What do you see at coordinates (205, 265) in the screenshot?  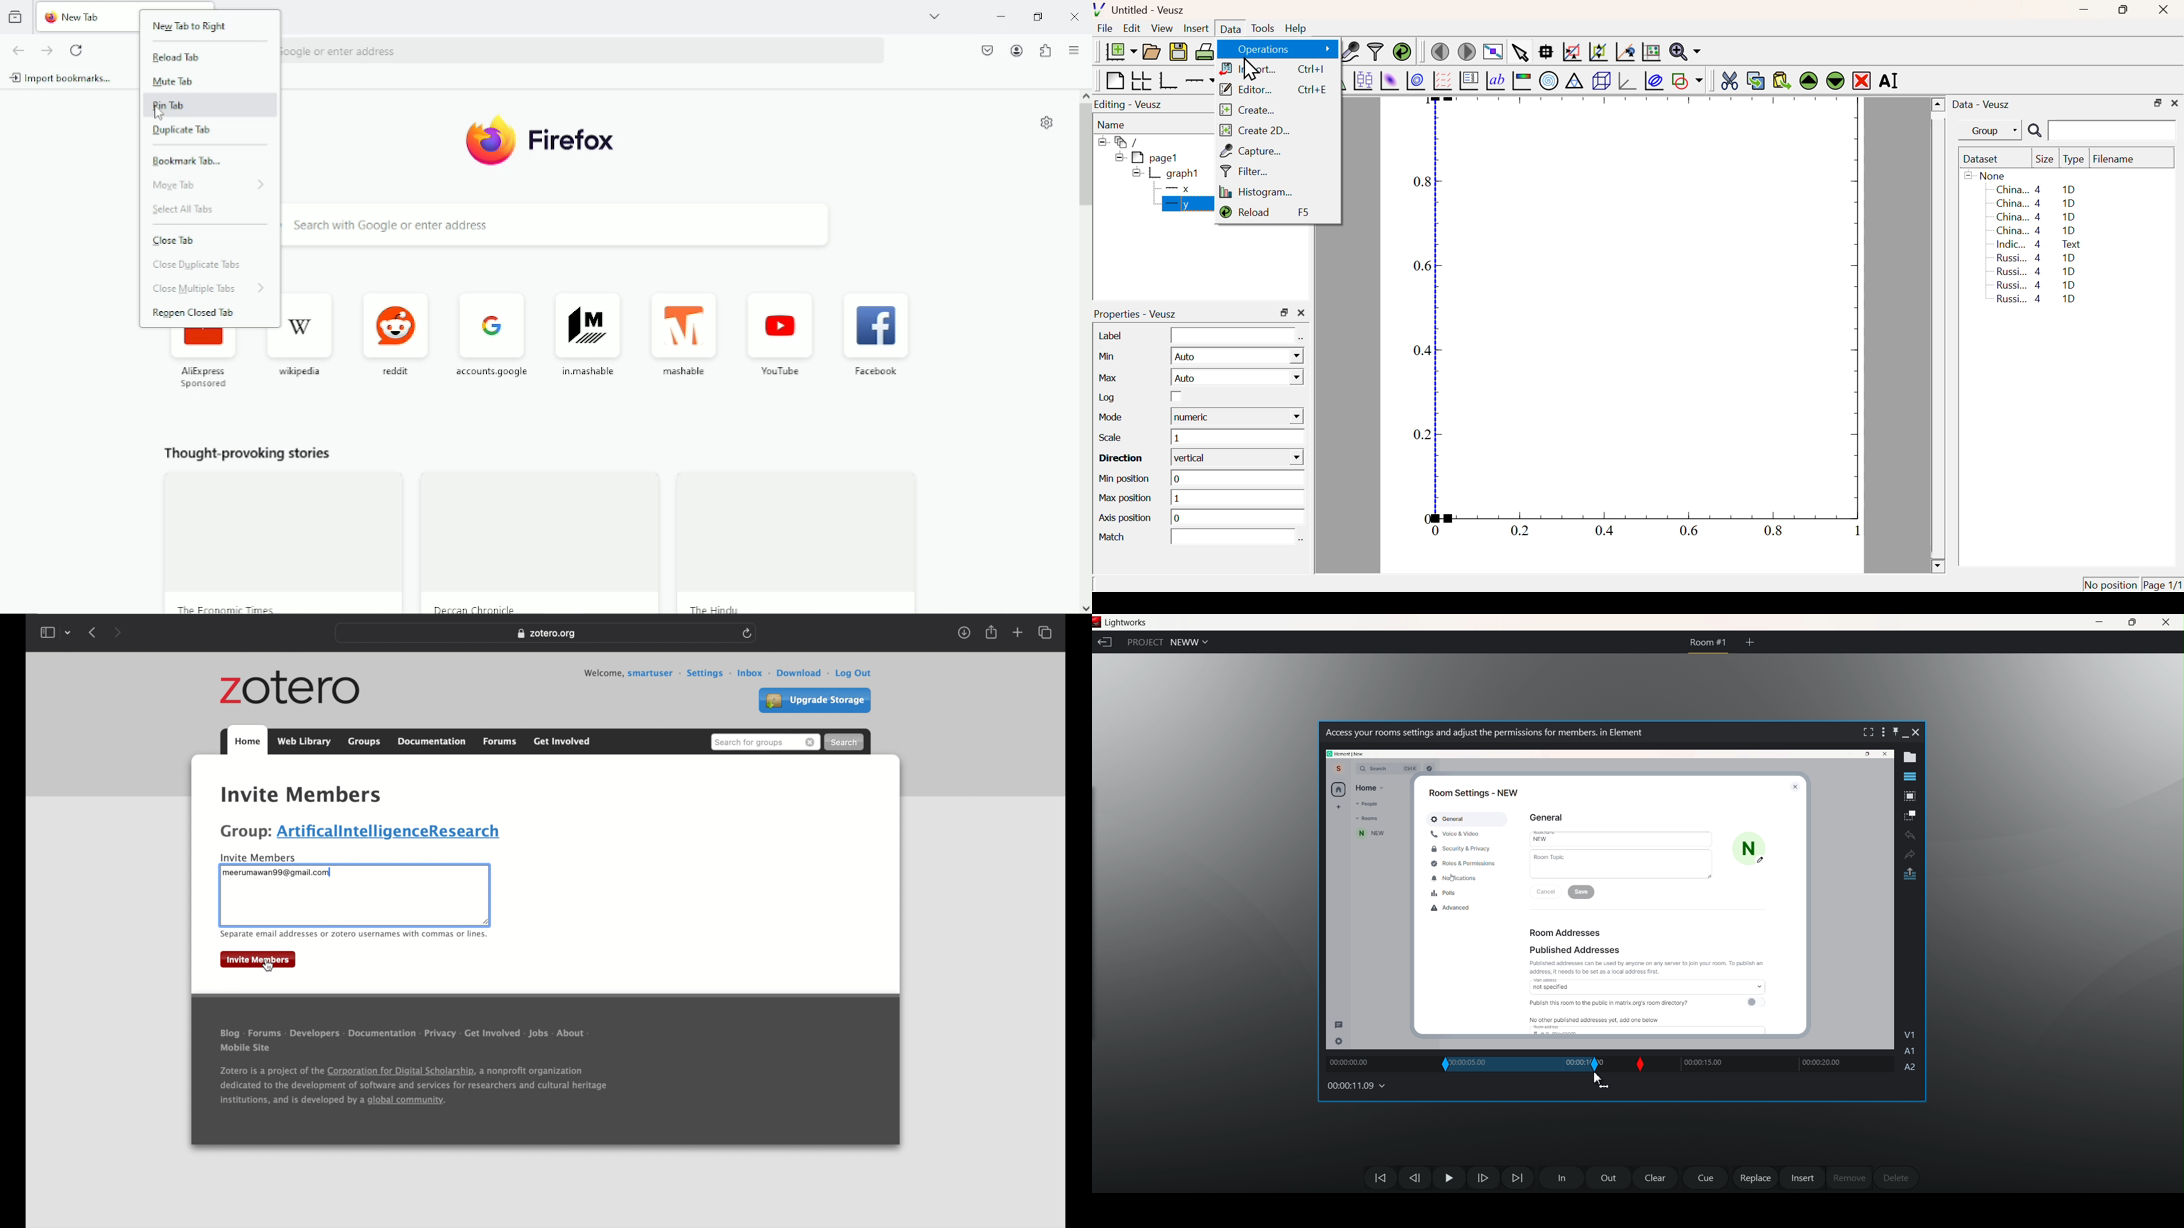 I see `close duplicate tabs` at bounding box center [205, 265].